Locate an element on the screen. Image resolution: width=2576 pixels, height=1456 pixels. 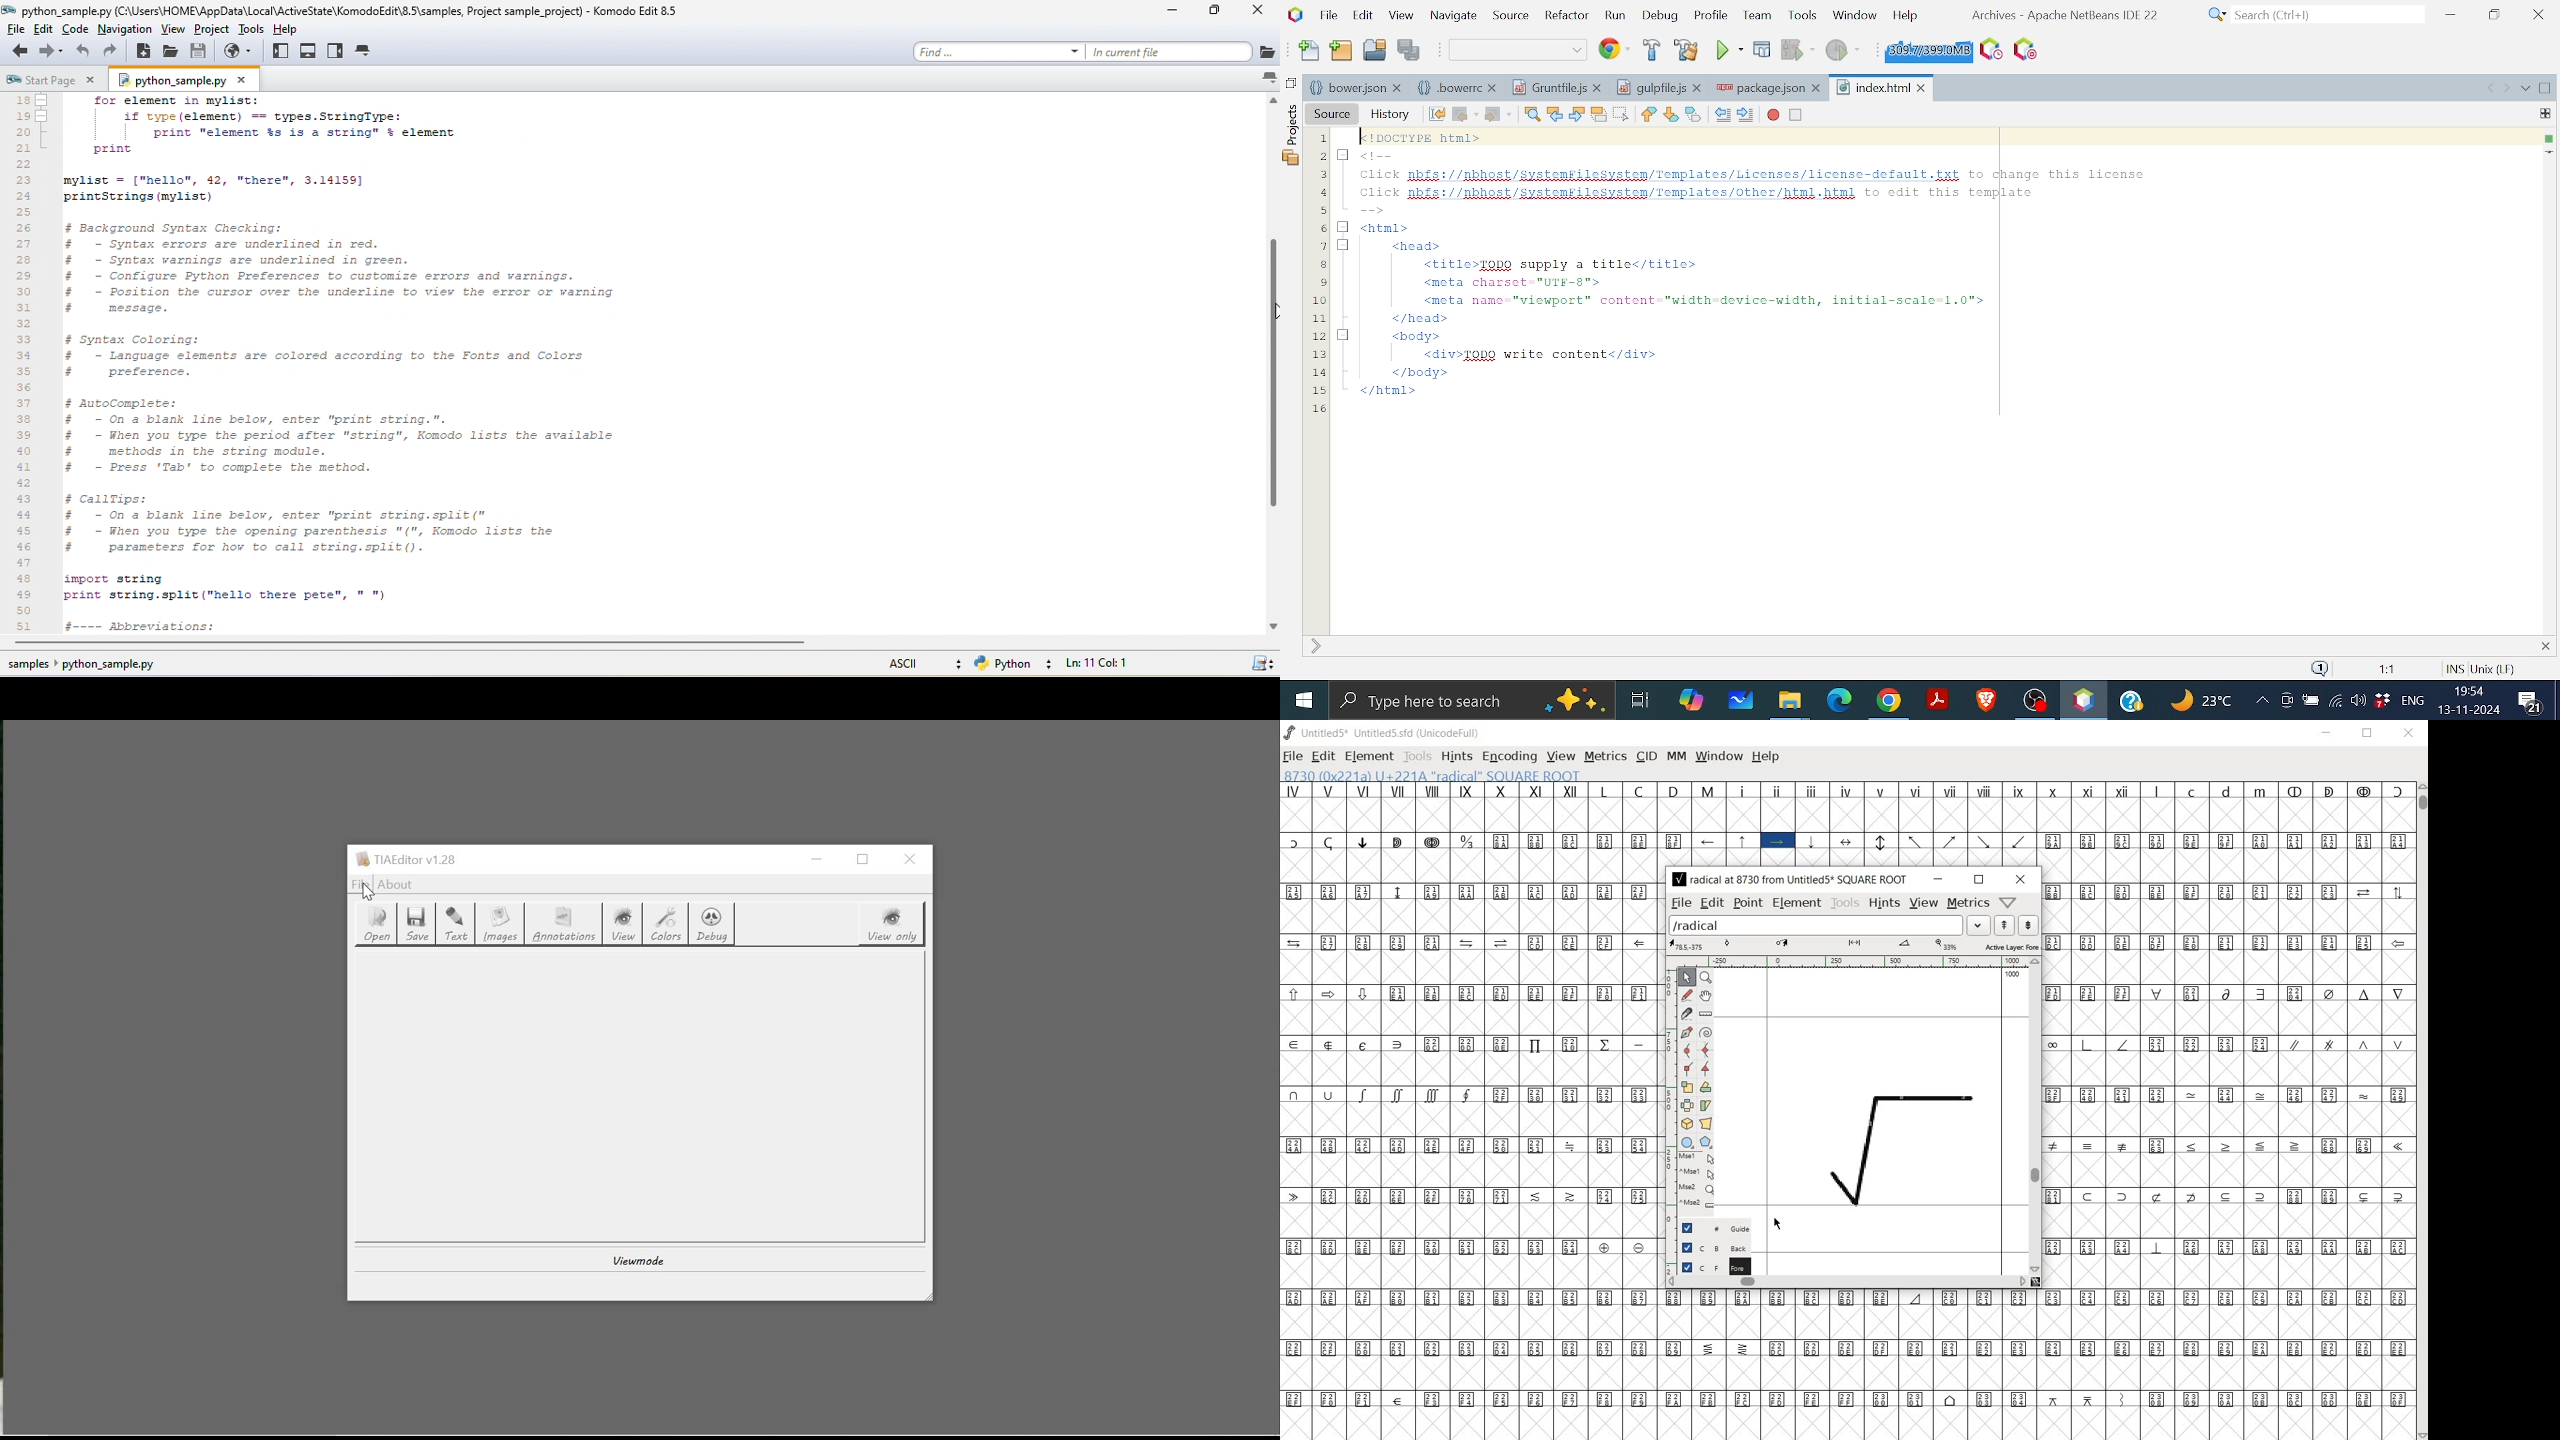
gulpfile.js is located at coordinates (1651, 88).